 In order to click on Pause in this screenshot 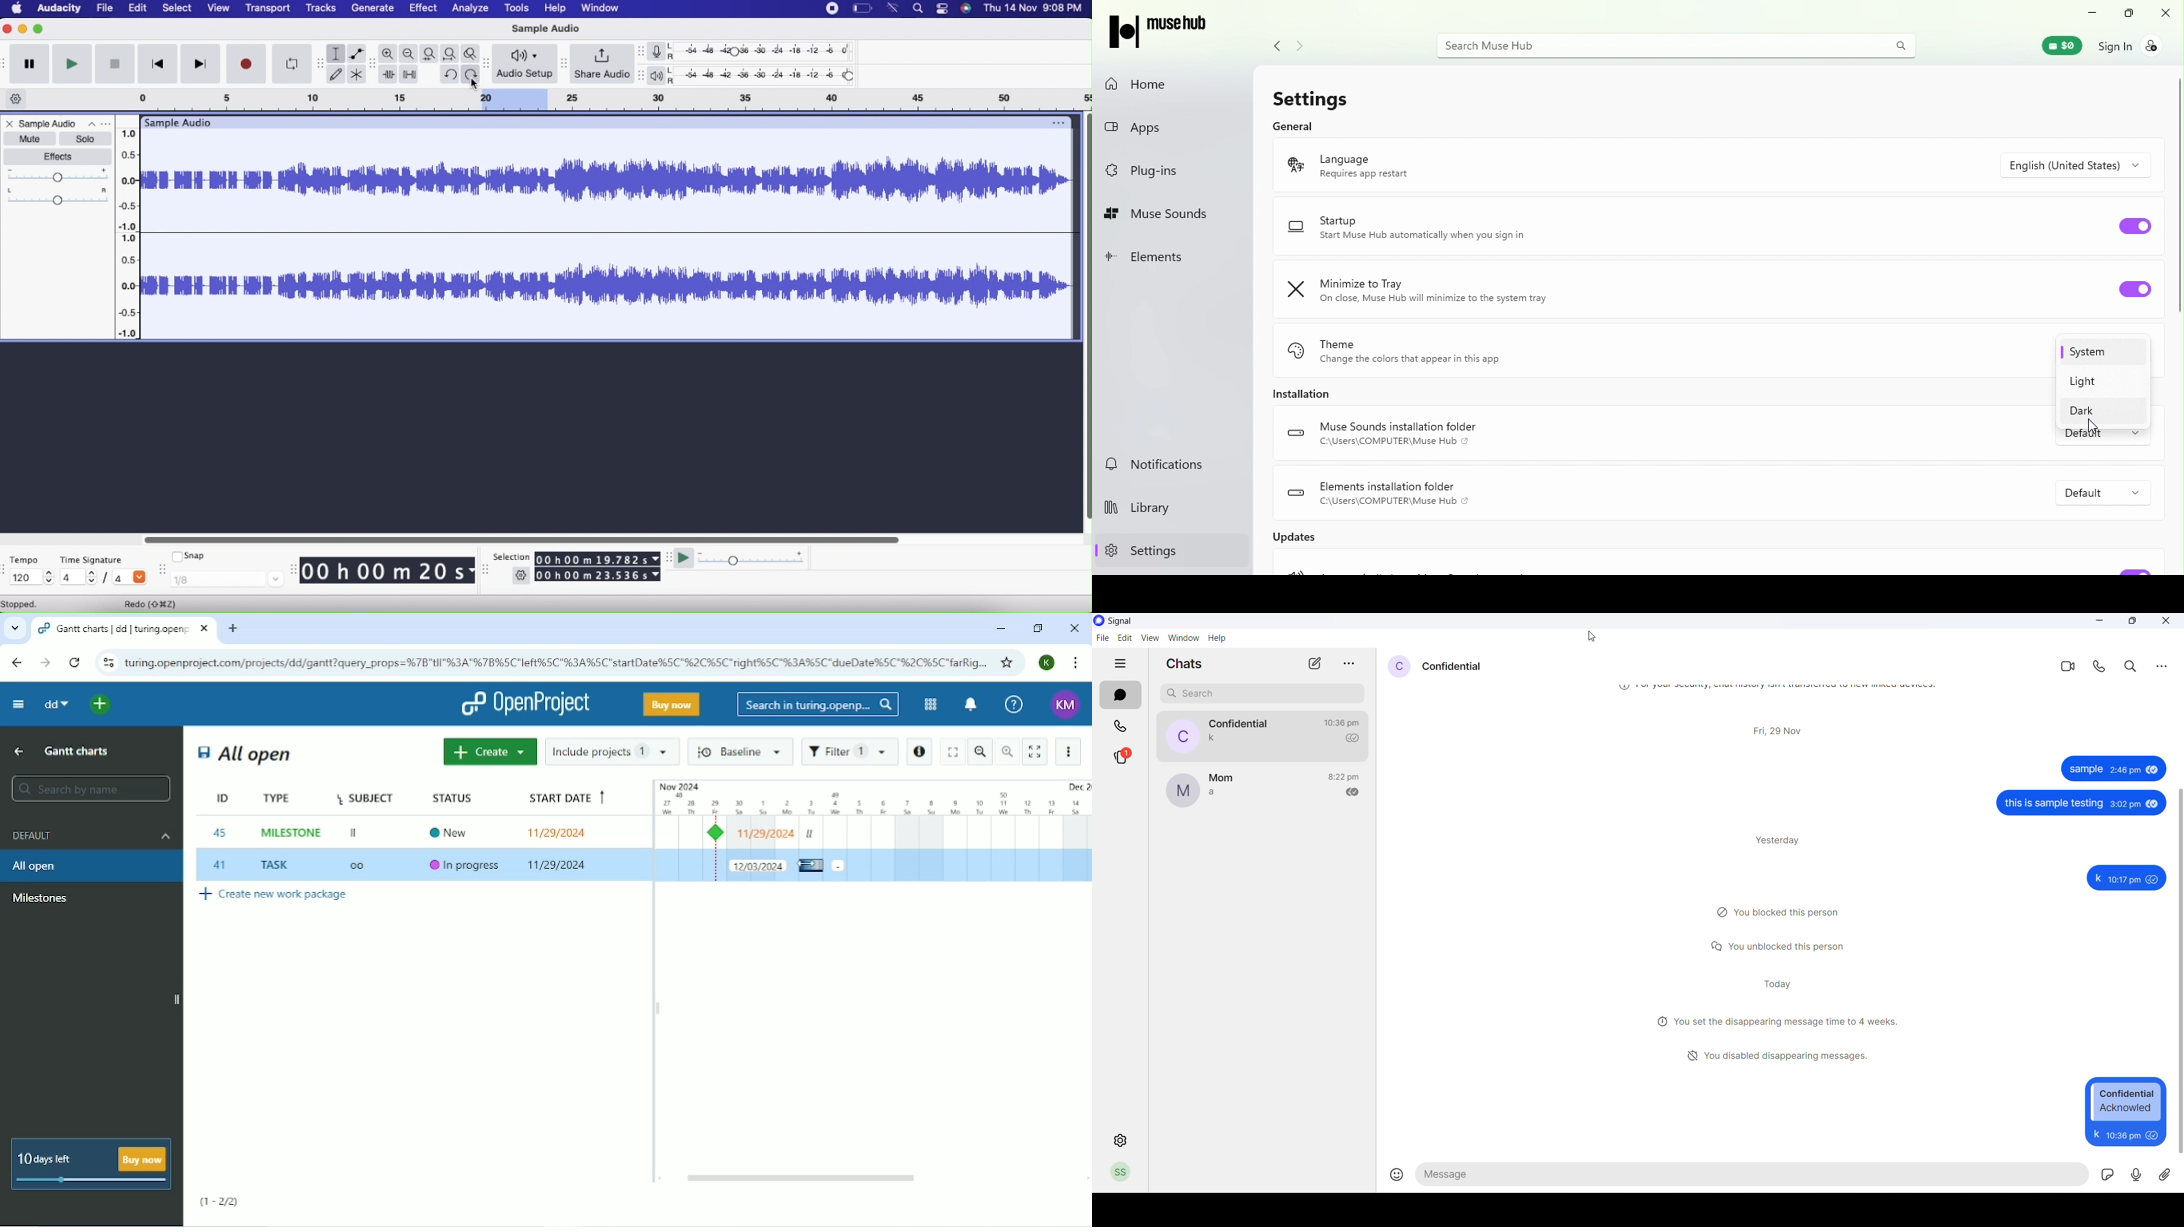, I will do `click(29, 63)`.